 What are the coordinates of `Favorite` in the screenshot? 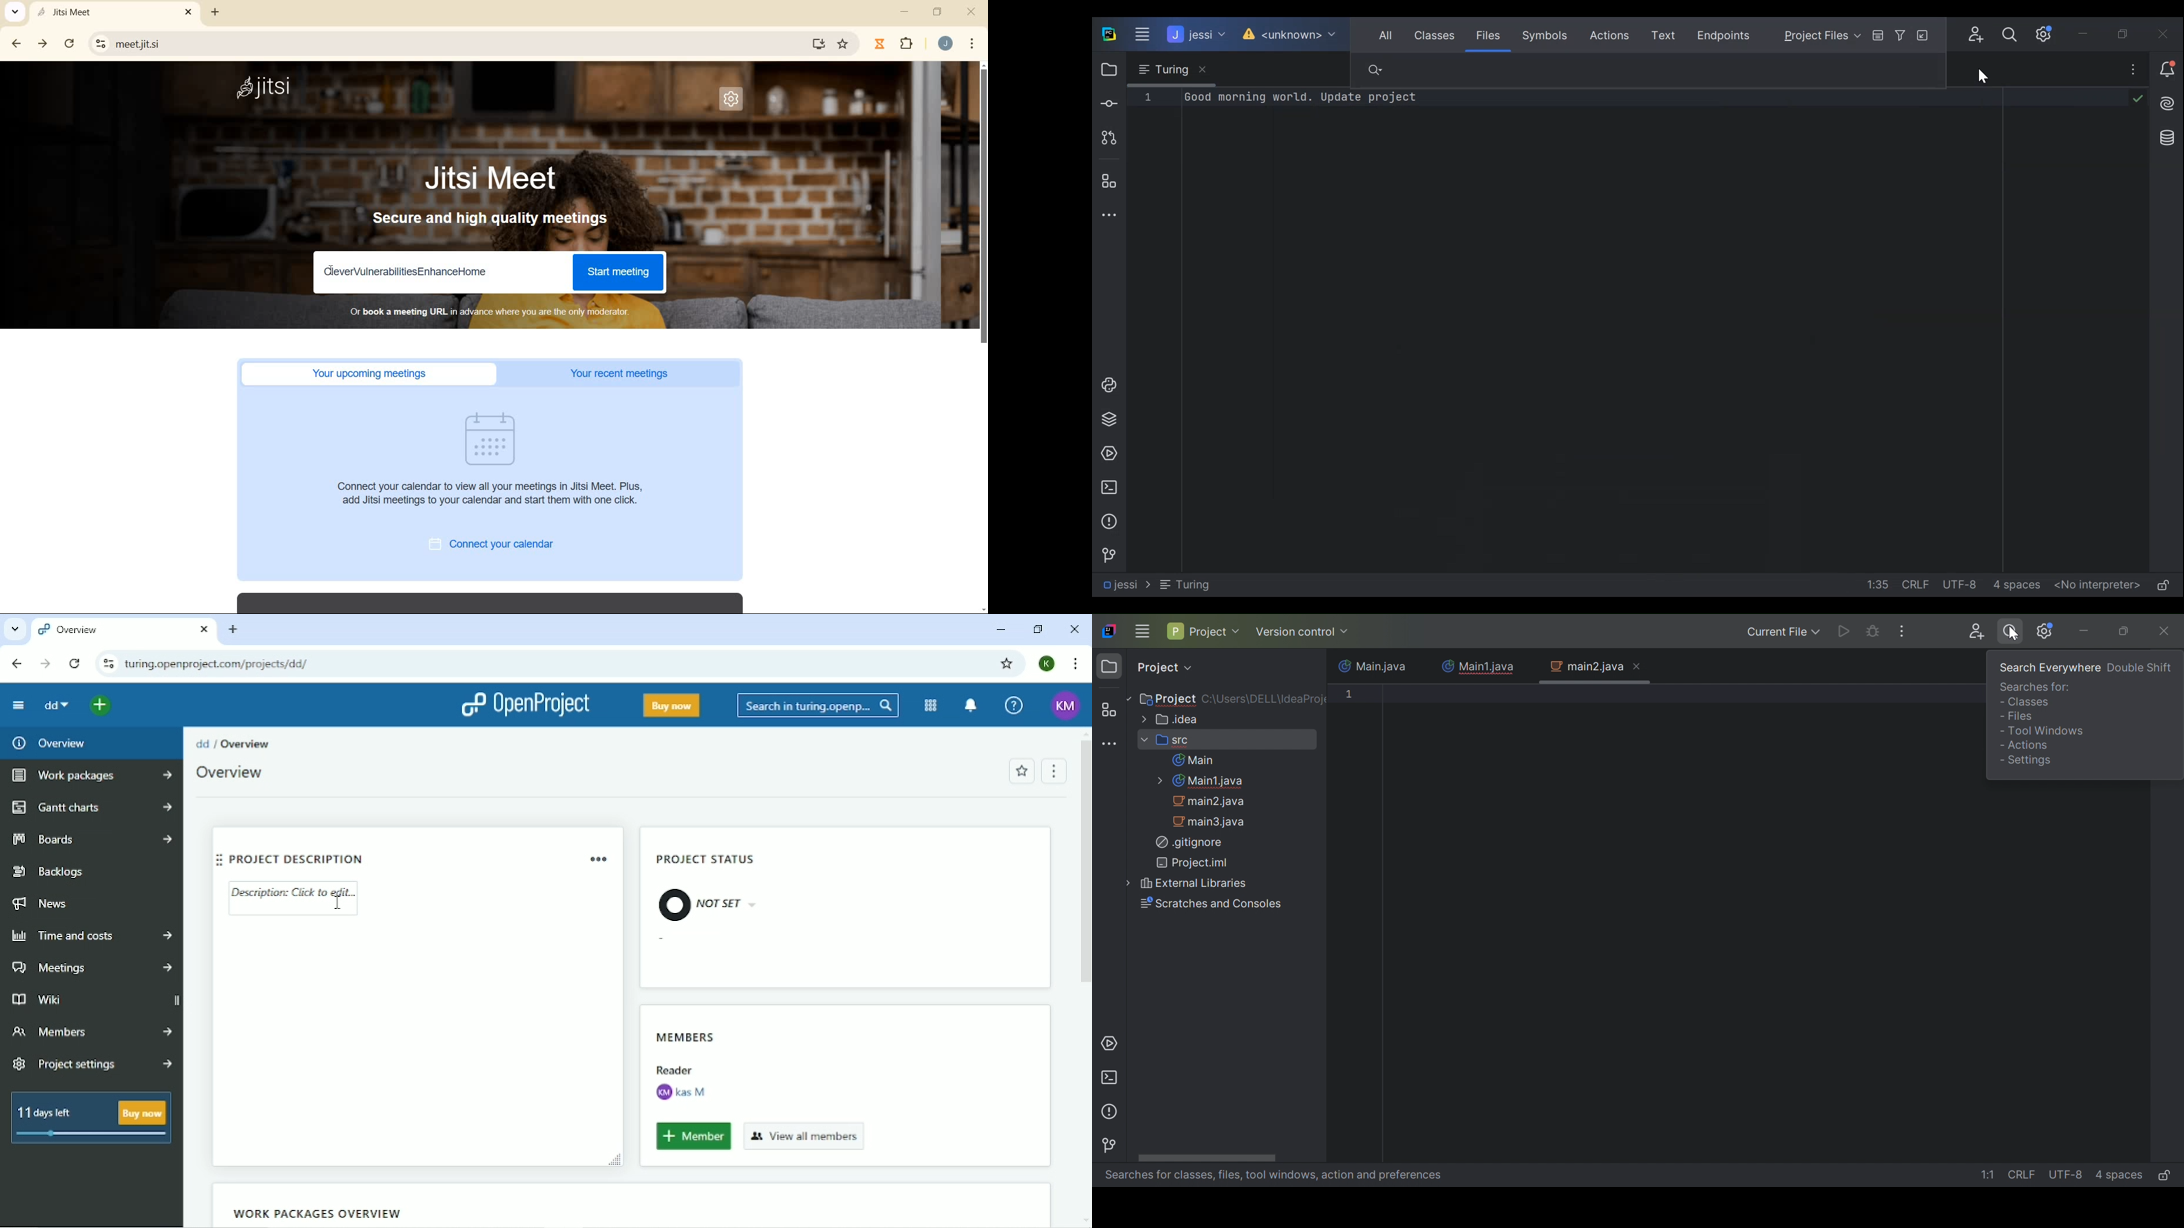 It's located at (842, 46).